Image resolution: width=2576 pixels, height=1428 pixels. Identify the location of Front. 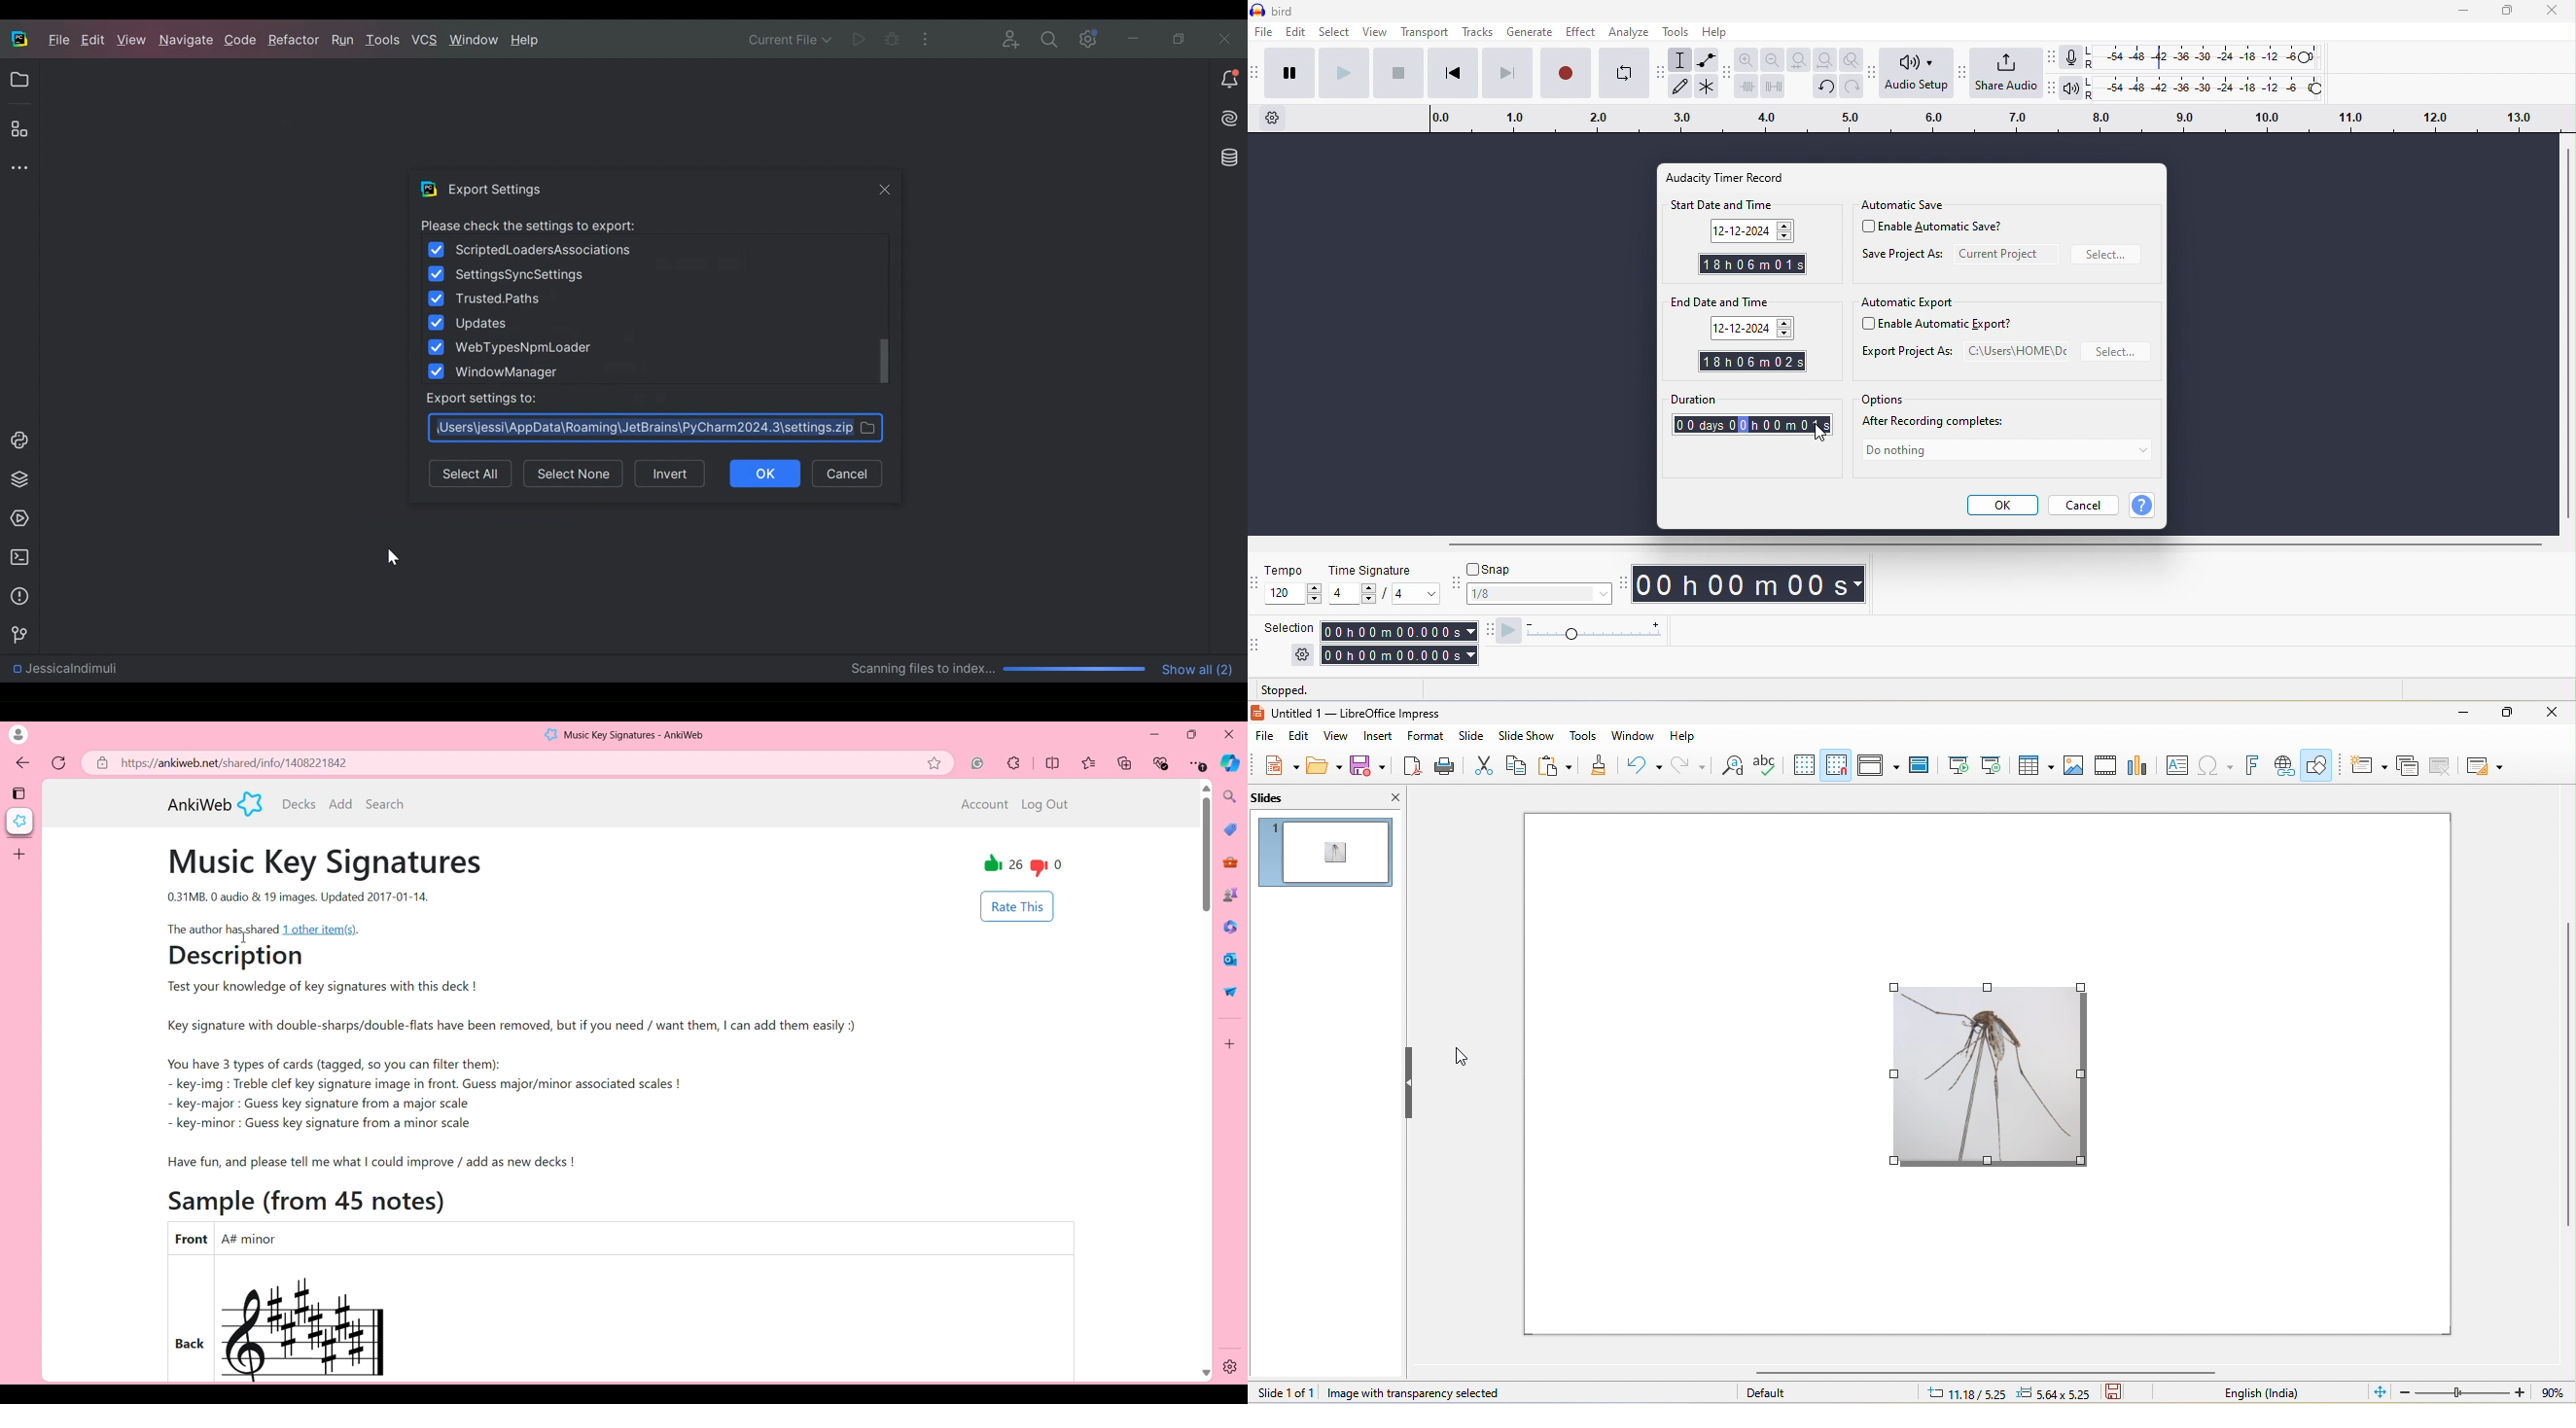
(190, 1238).